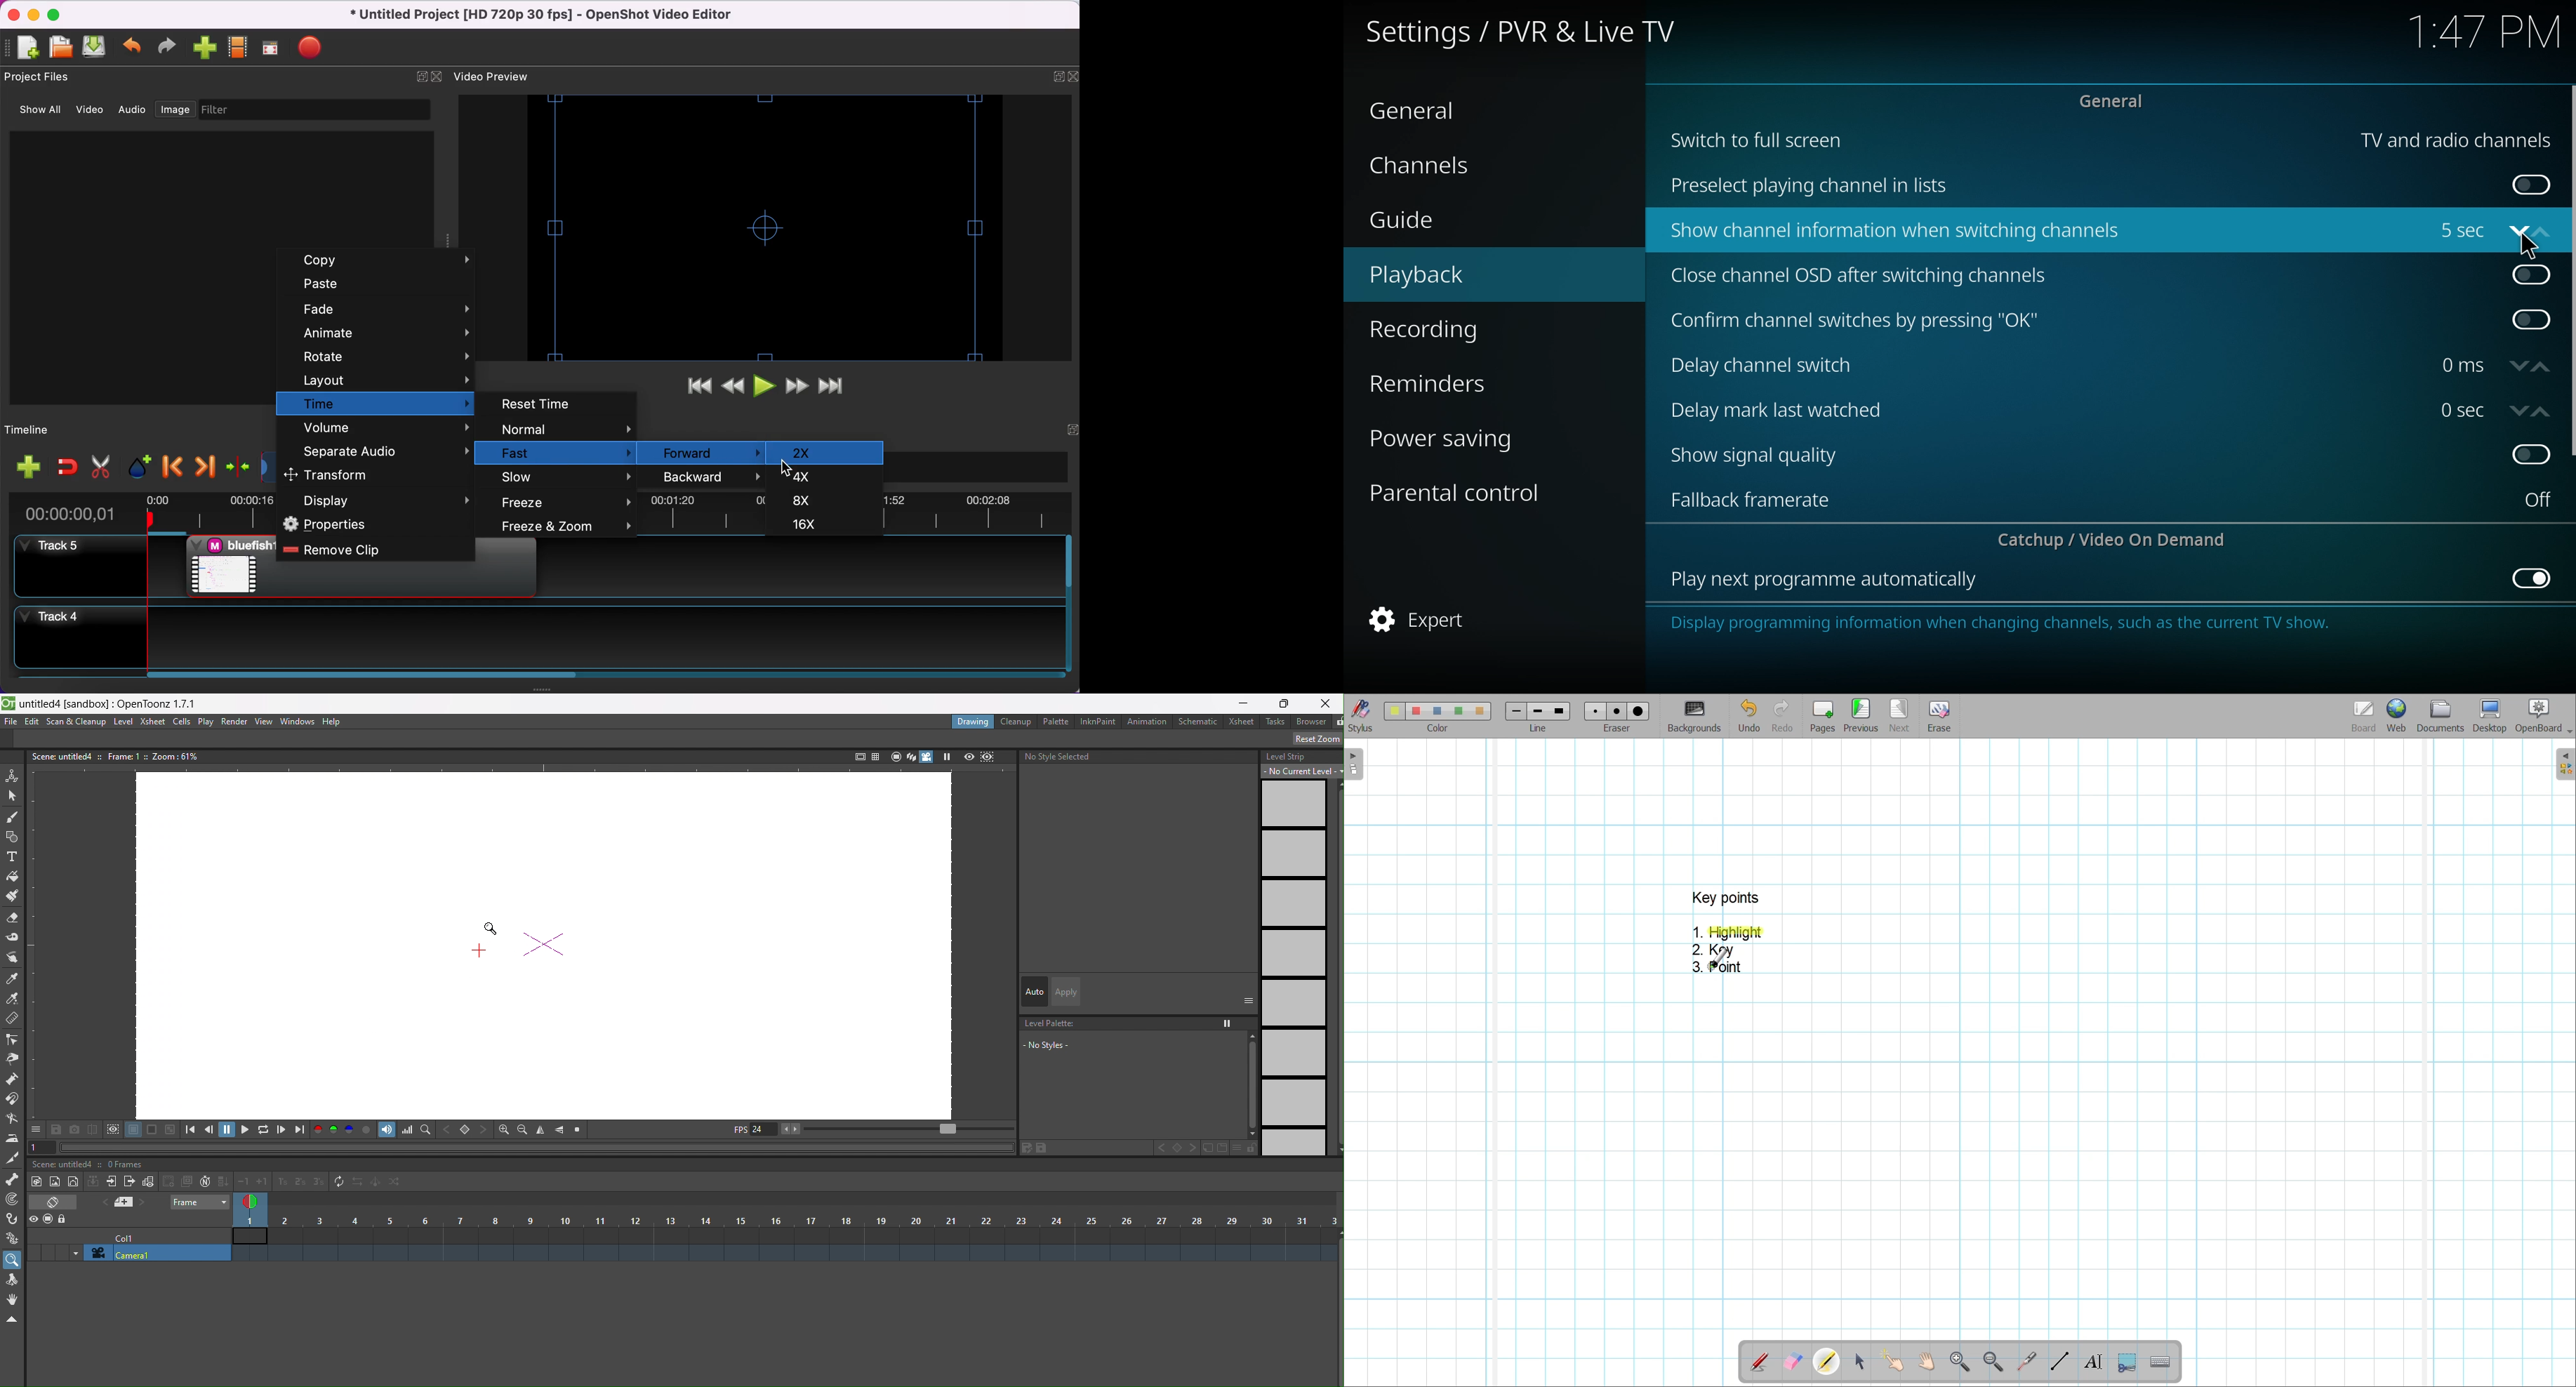  I want to click on delay channel switch, so click(1772, 365).